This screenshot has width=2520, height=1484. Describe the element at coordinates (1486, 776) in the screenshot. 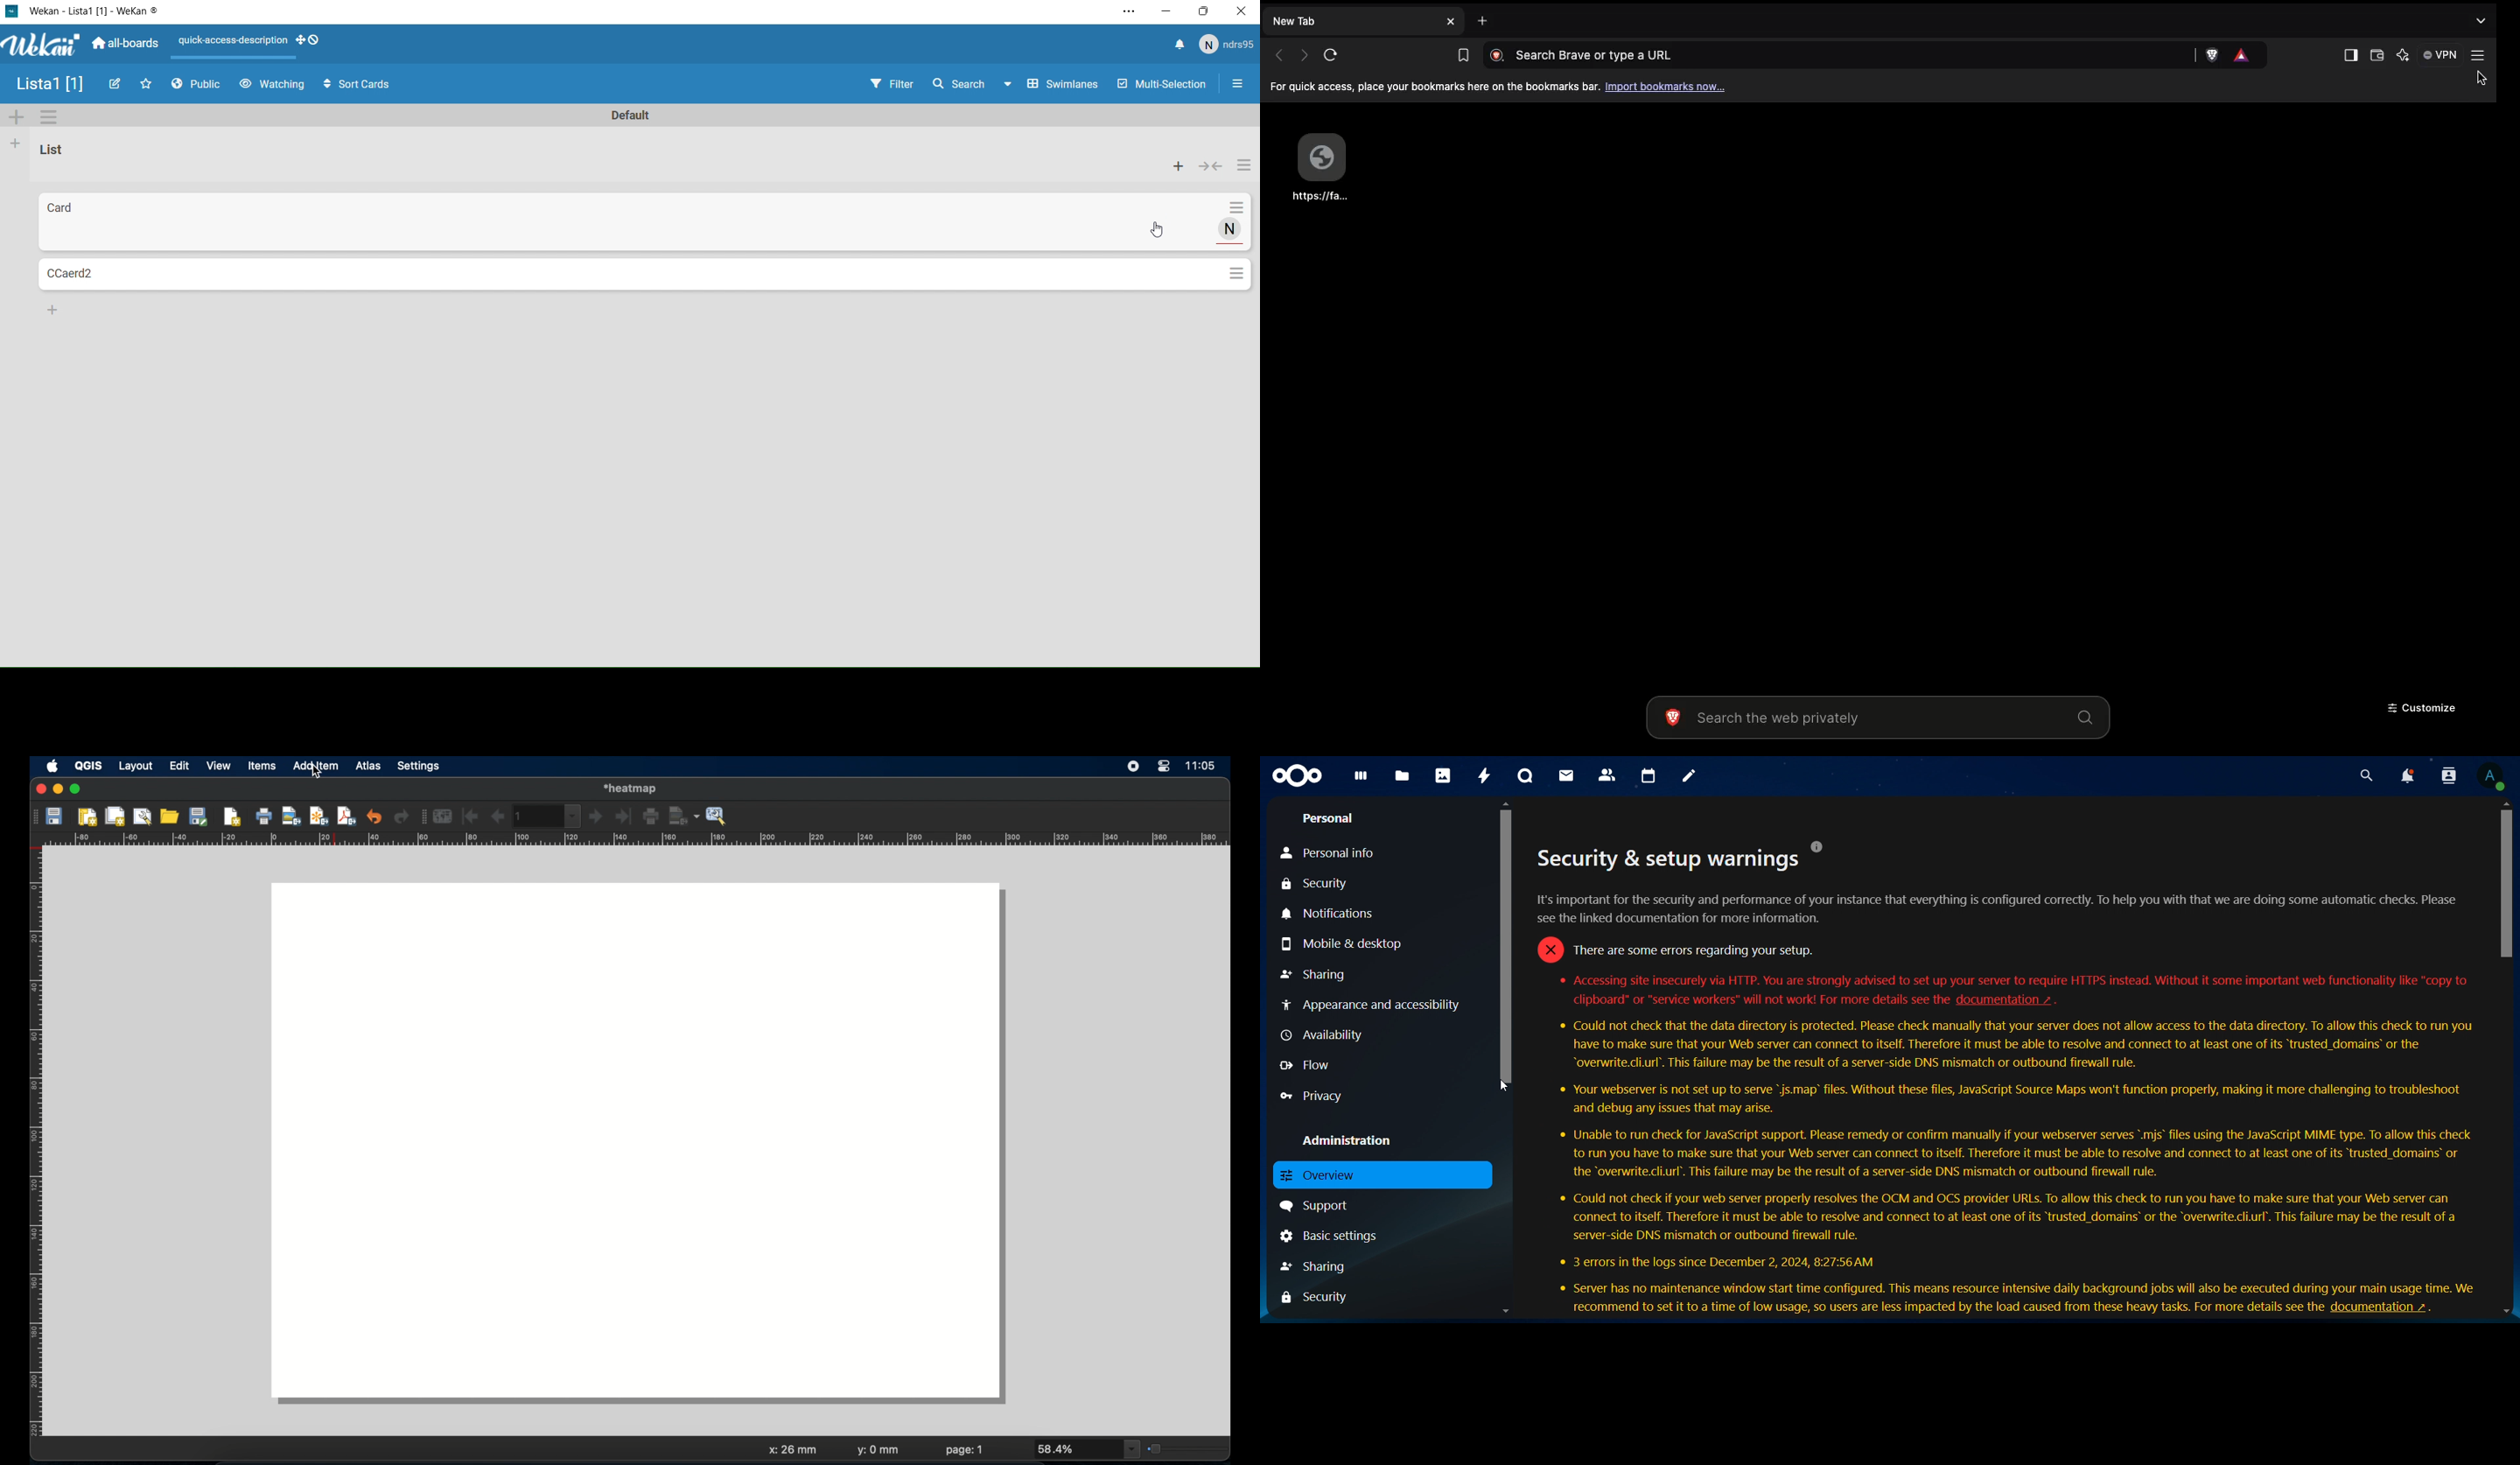

I see `activity` at that location.